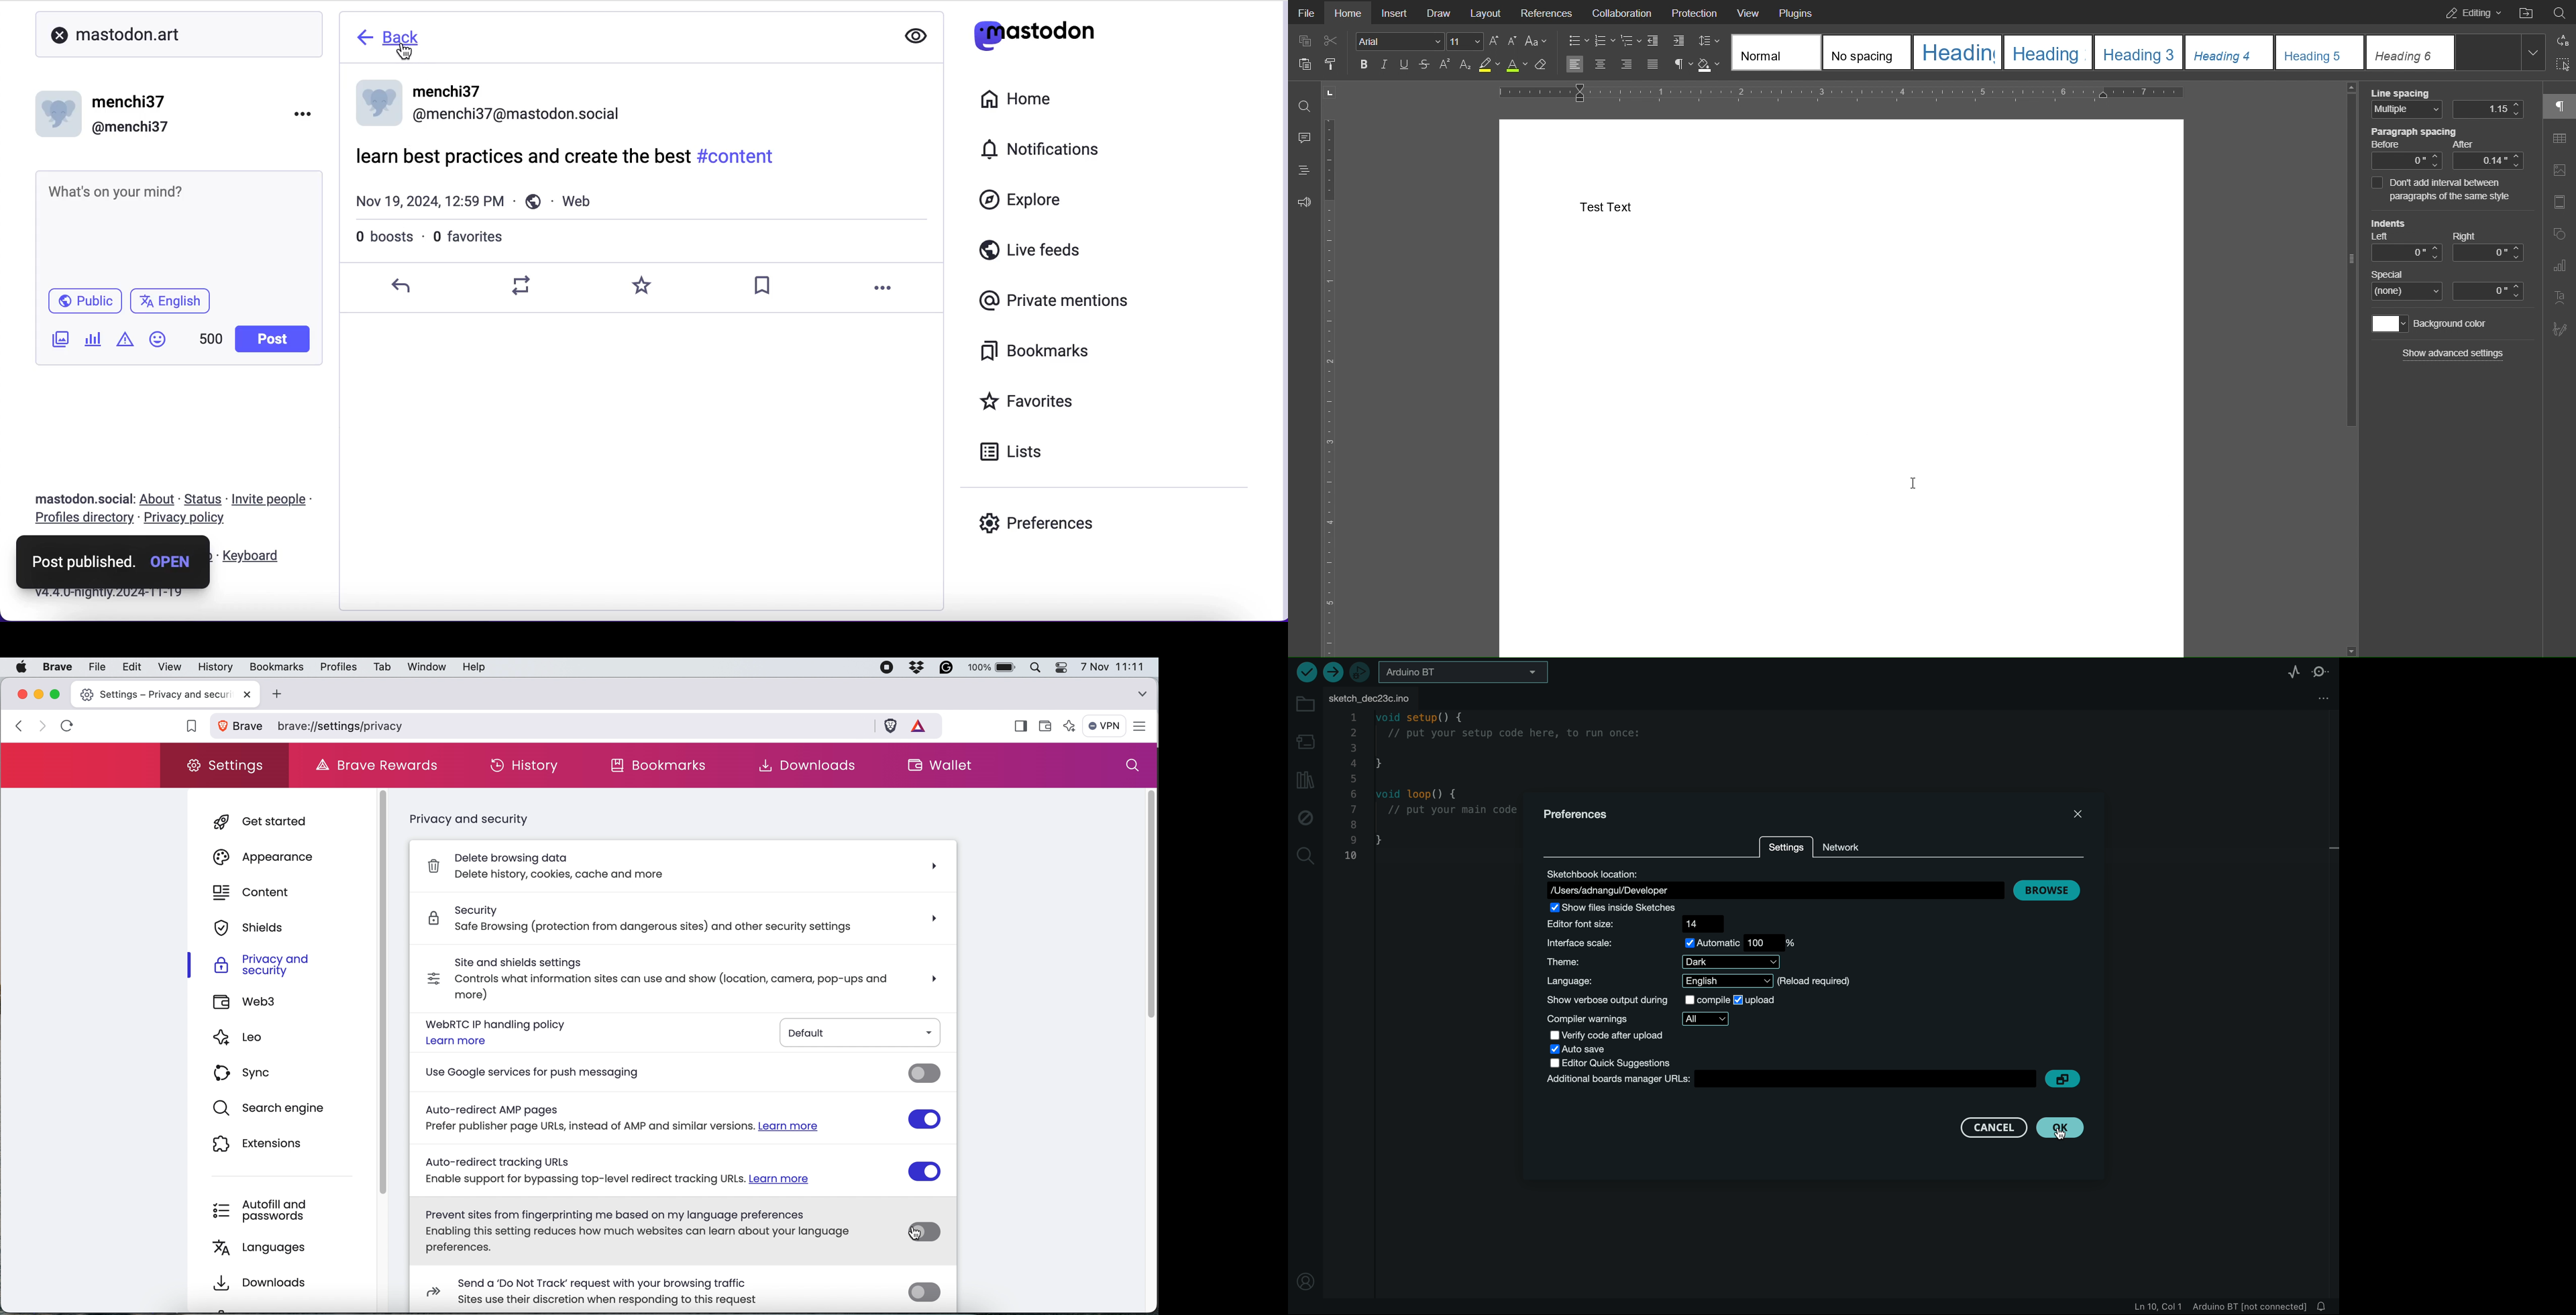 The height and width of the screenshot is (1316, 2576). Describe the element at coordinates (766, 286) in the screenshot. I see `save` at that location.